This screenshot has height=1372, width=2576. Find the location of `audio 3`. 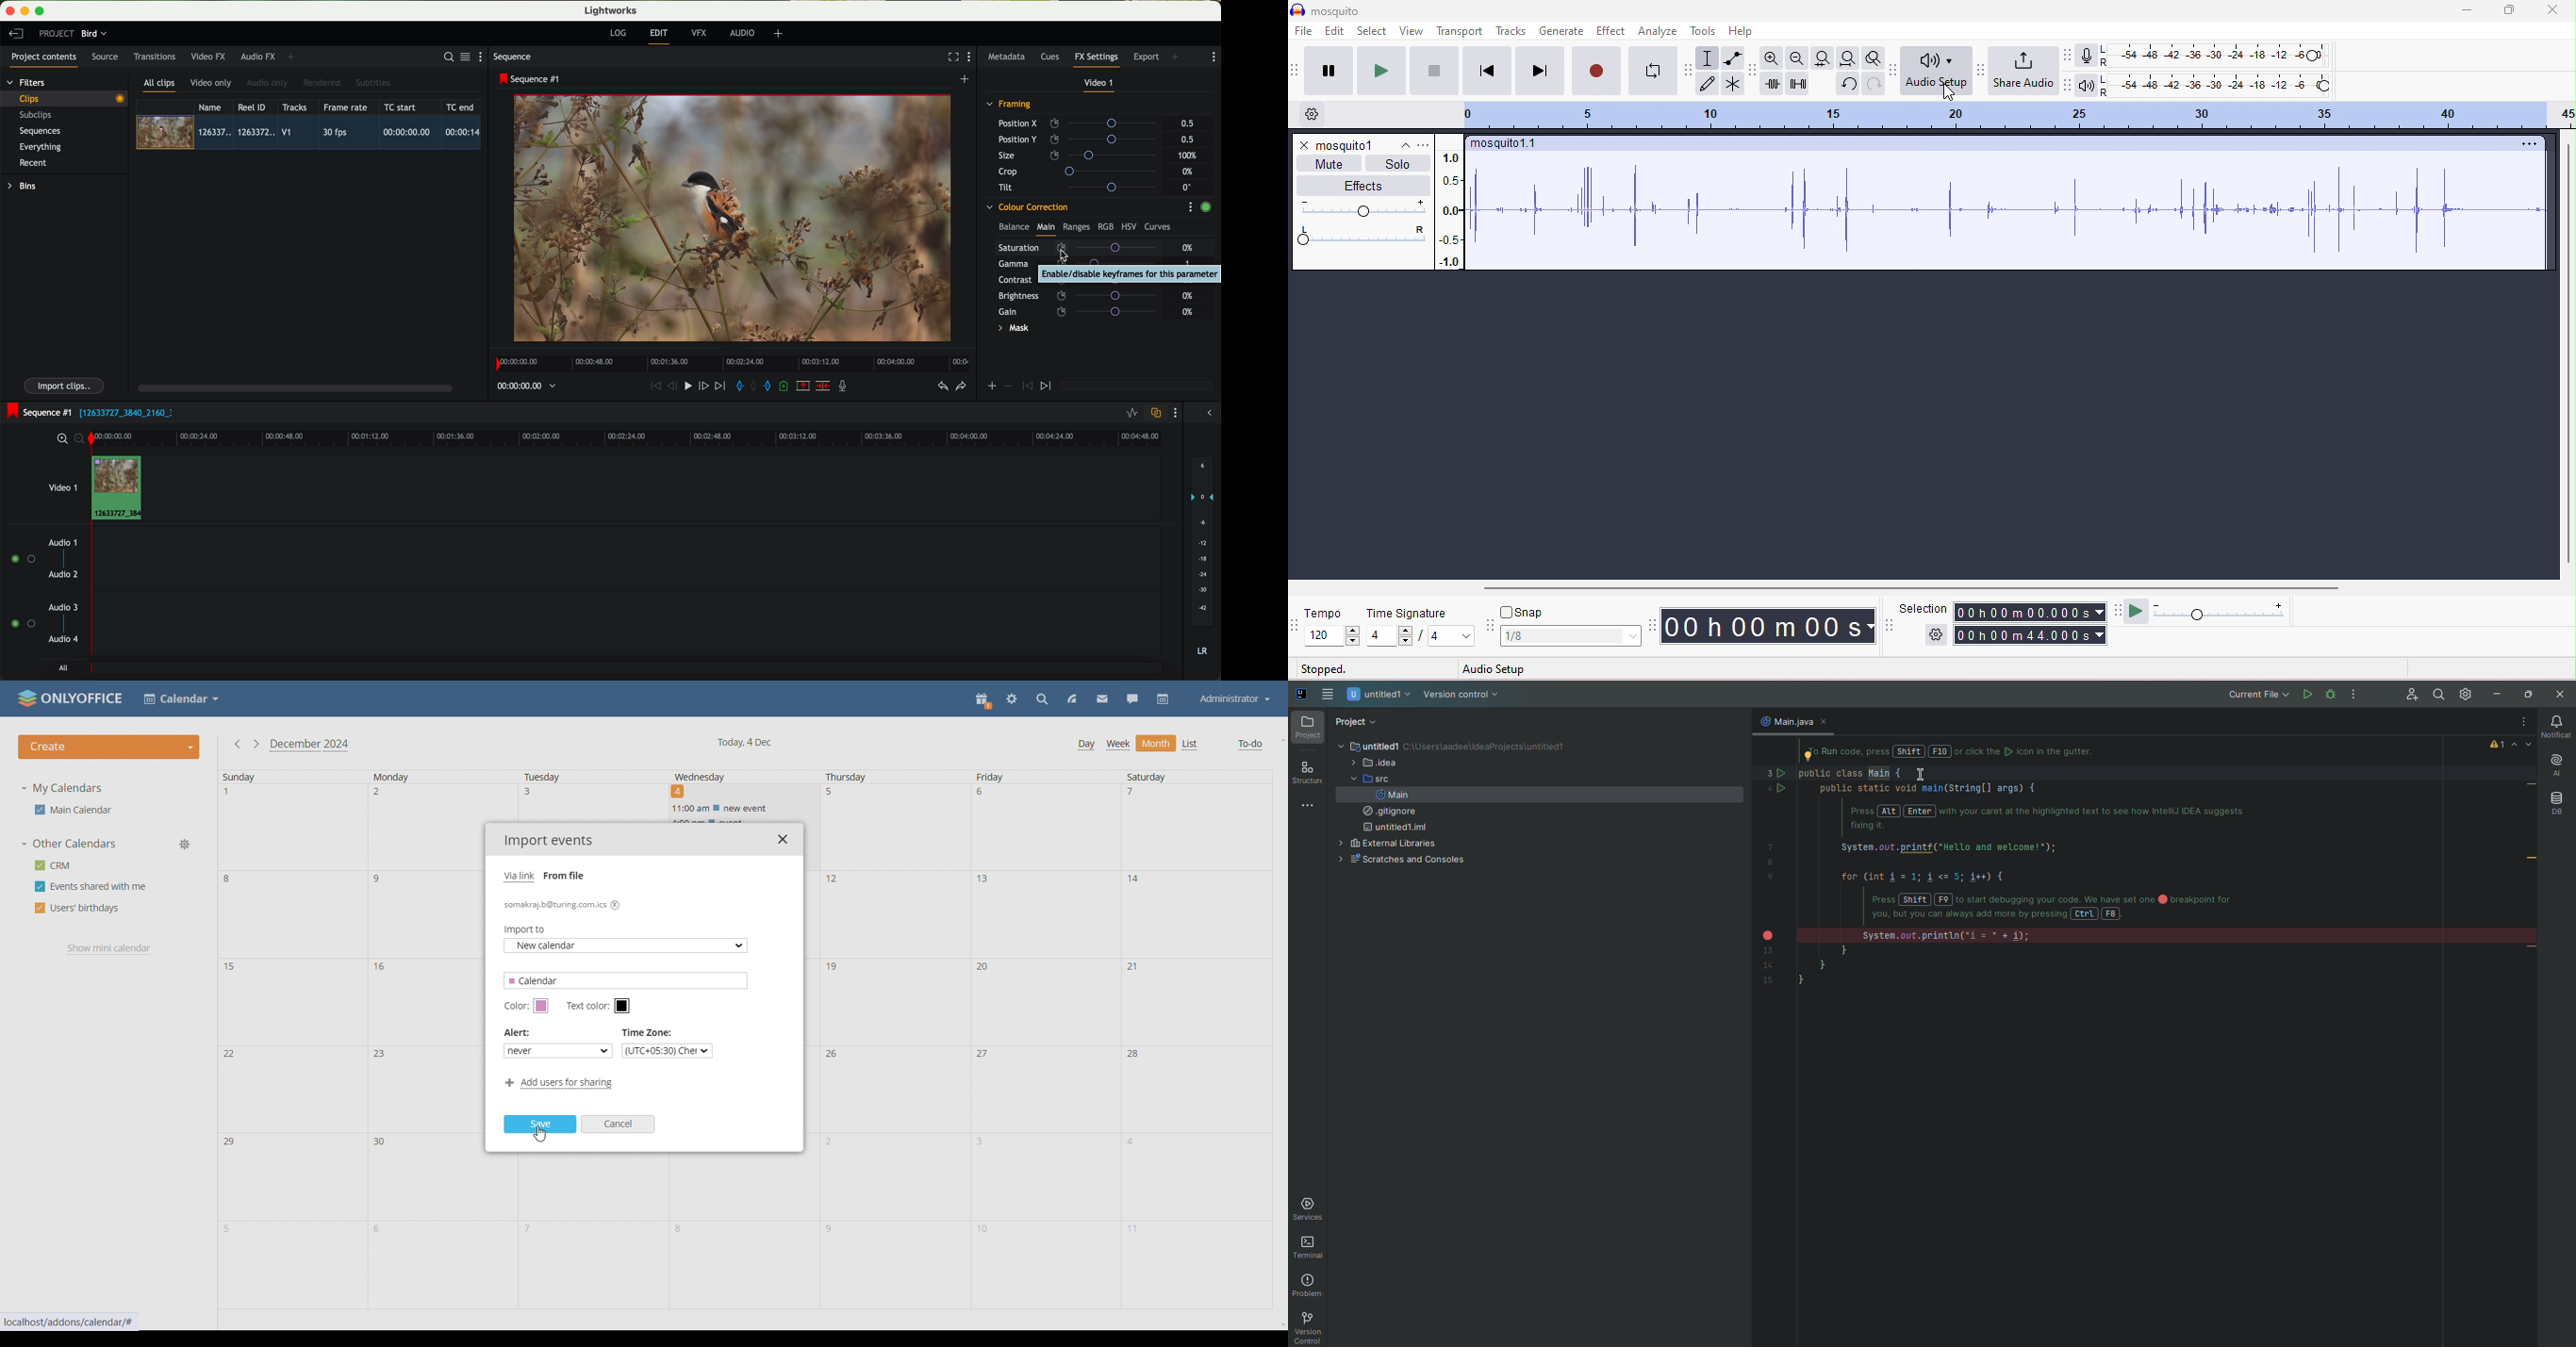

audio 3 is located at coordinates (59, 607).